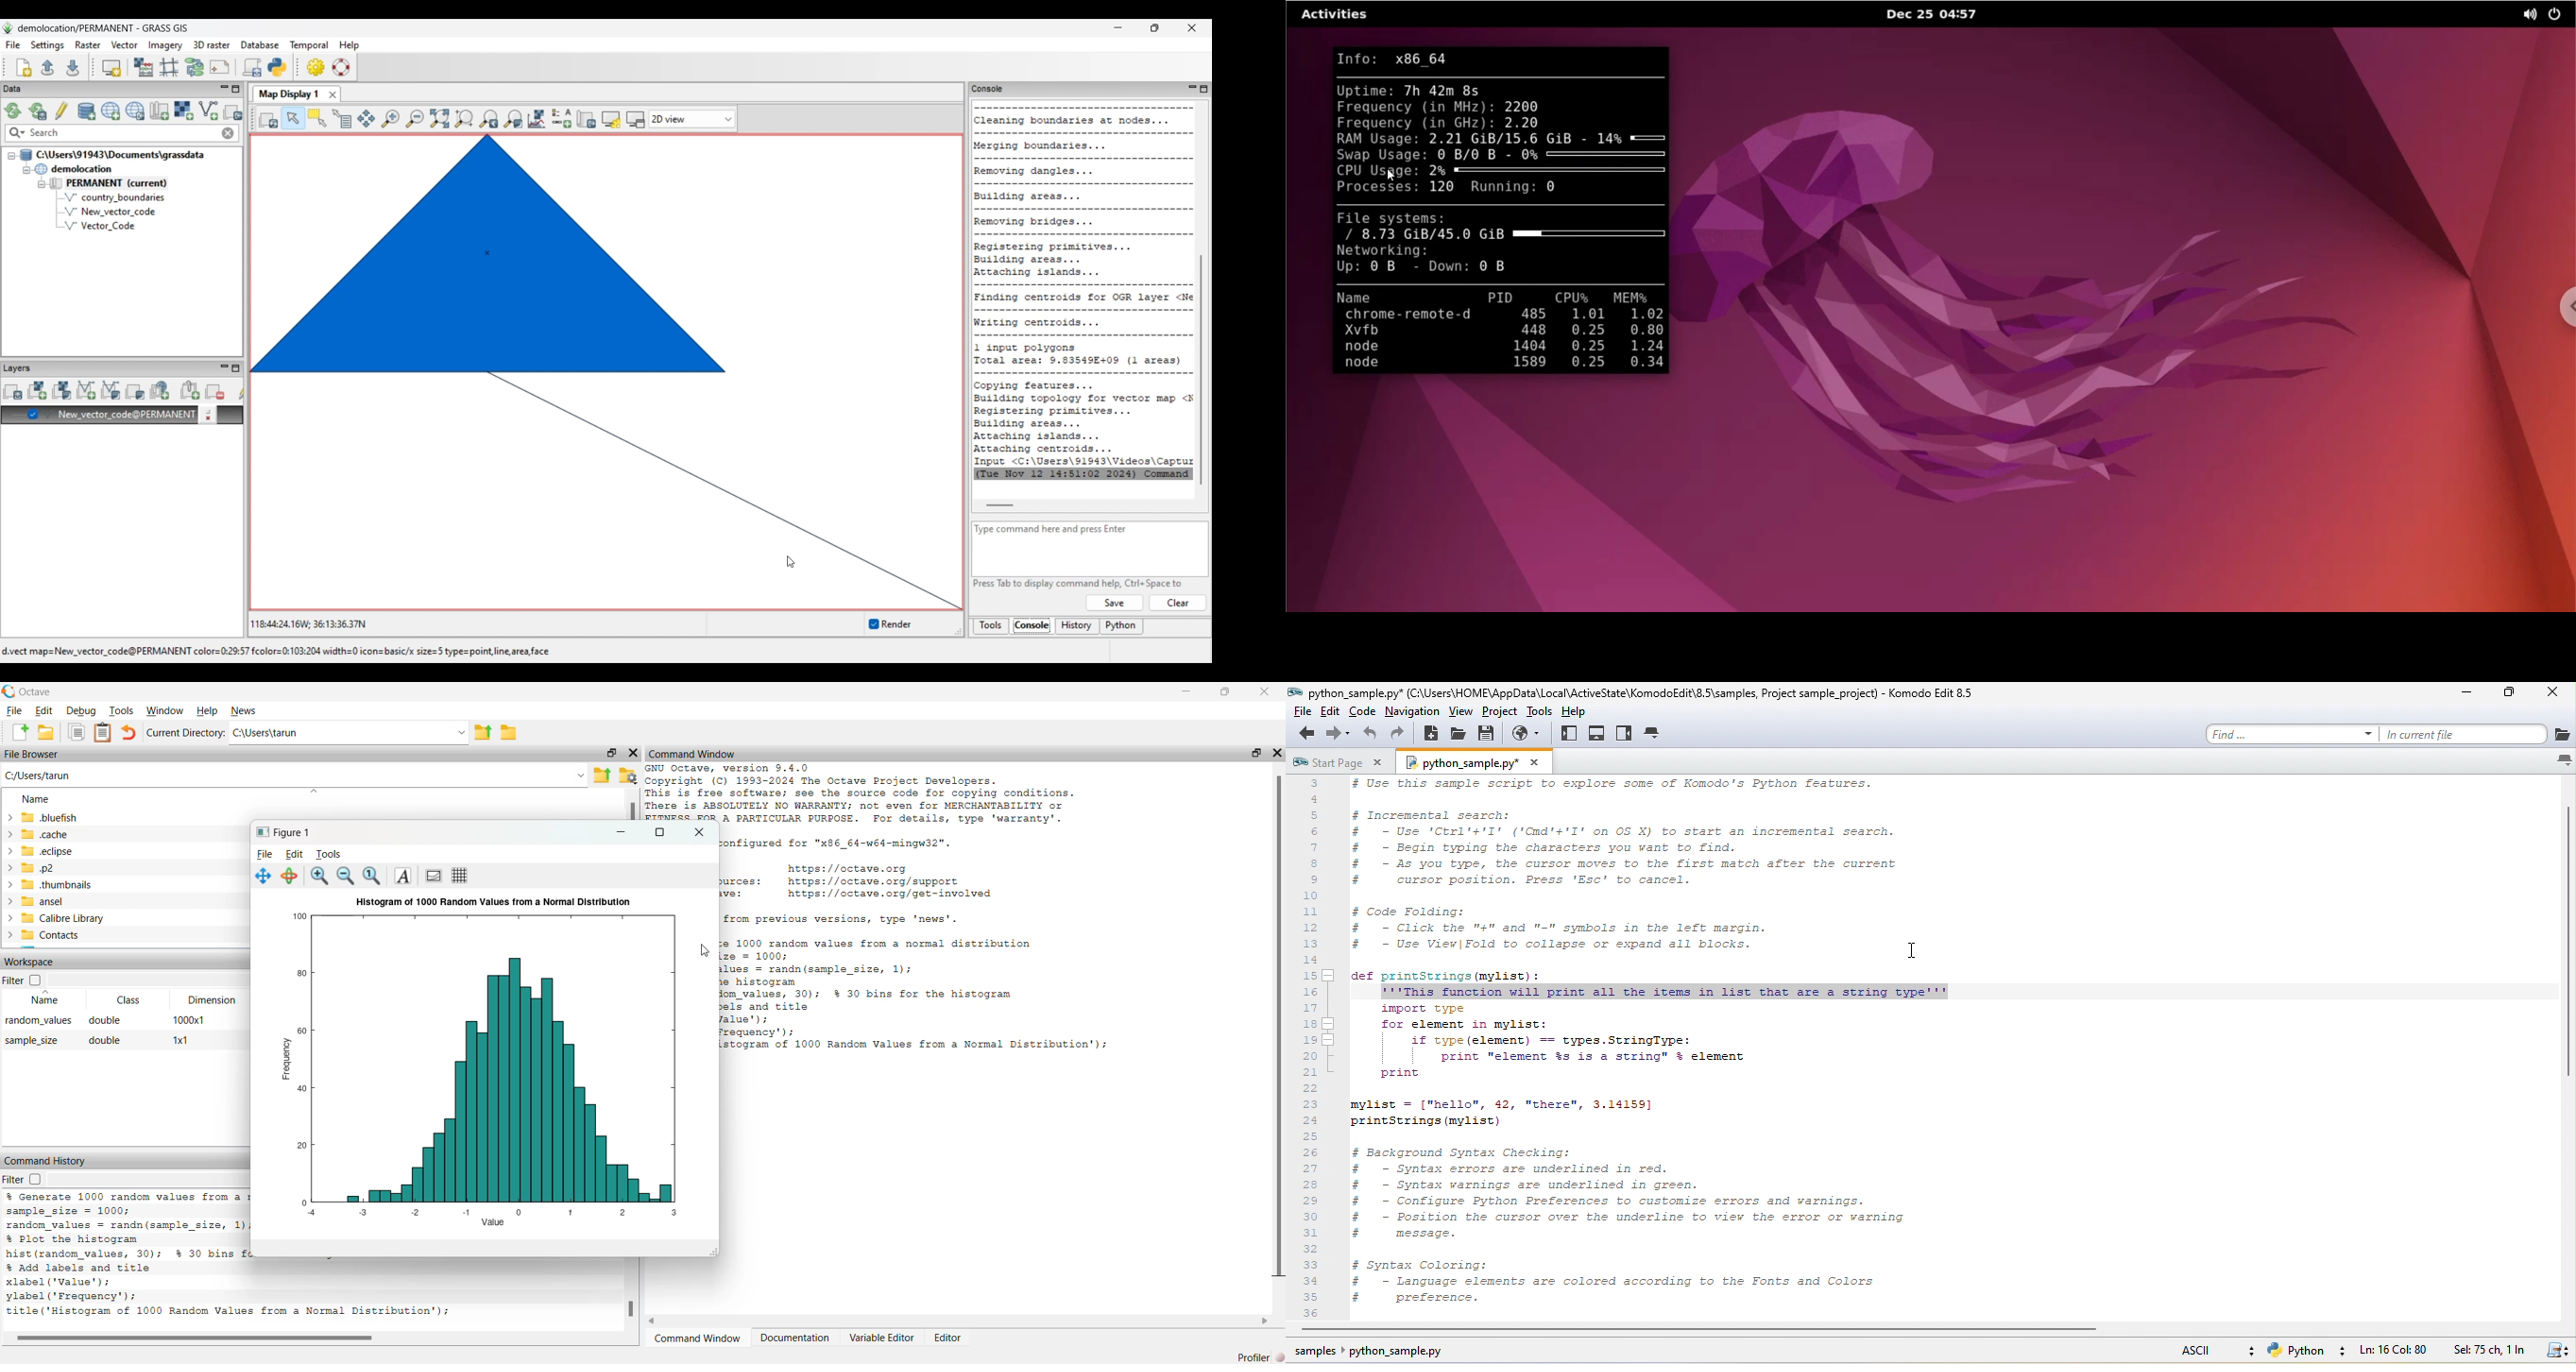 This screenshot has height=1372, width=2576. Describe the element at coordinates (610, 753) in the screenshot. I see `maximize` at that location.